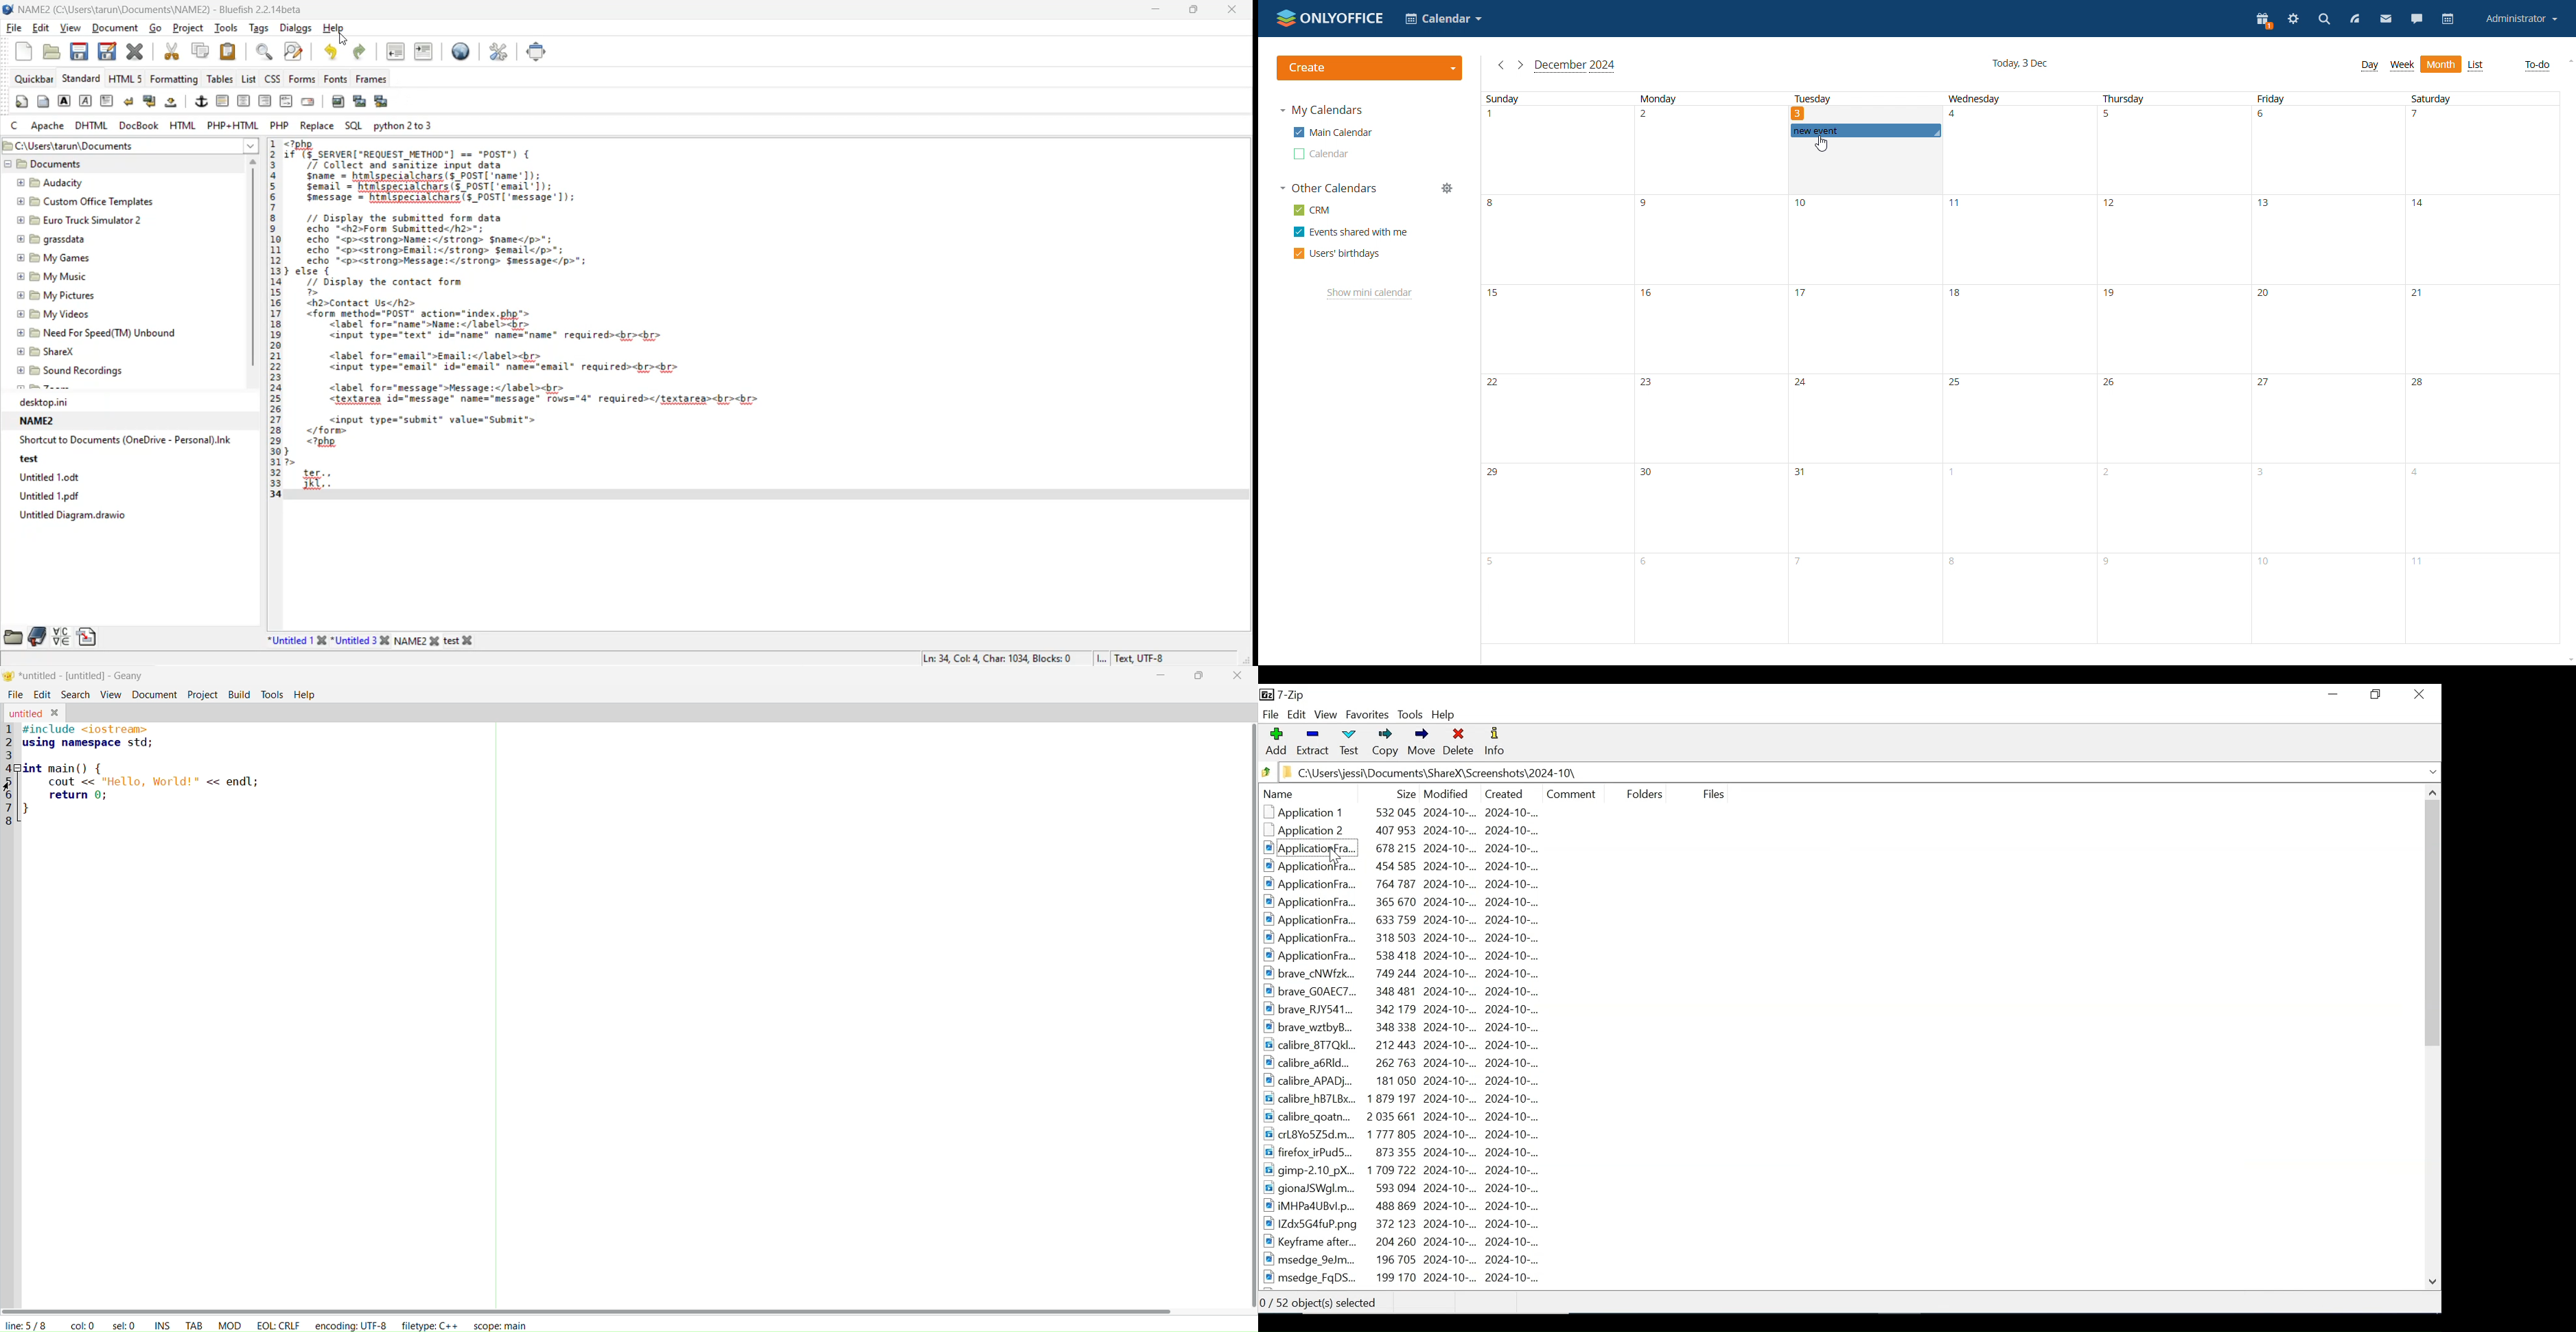 Image resolution: width=2576 pixels, height=1344 pixels. What do you see at coordinates (2293, 20) in the screenshot?
I see `settings` at bounding box center [2293, 20].